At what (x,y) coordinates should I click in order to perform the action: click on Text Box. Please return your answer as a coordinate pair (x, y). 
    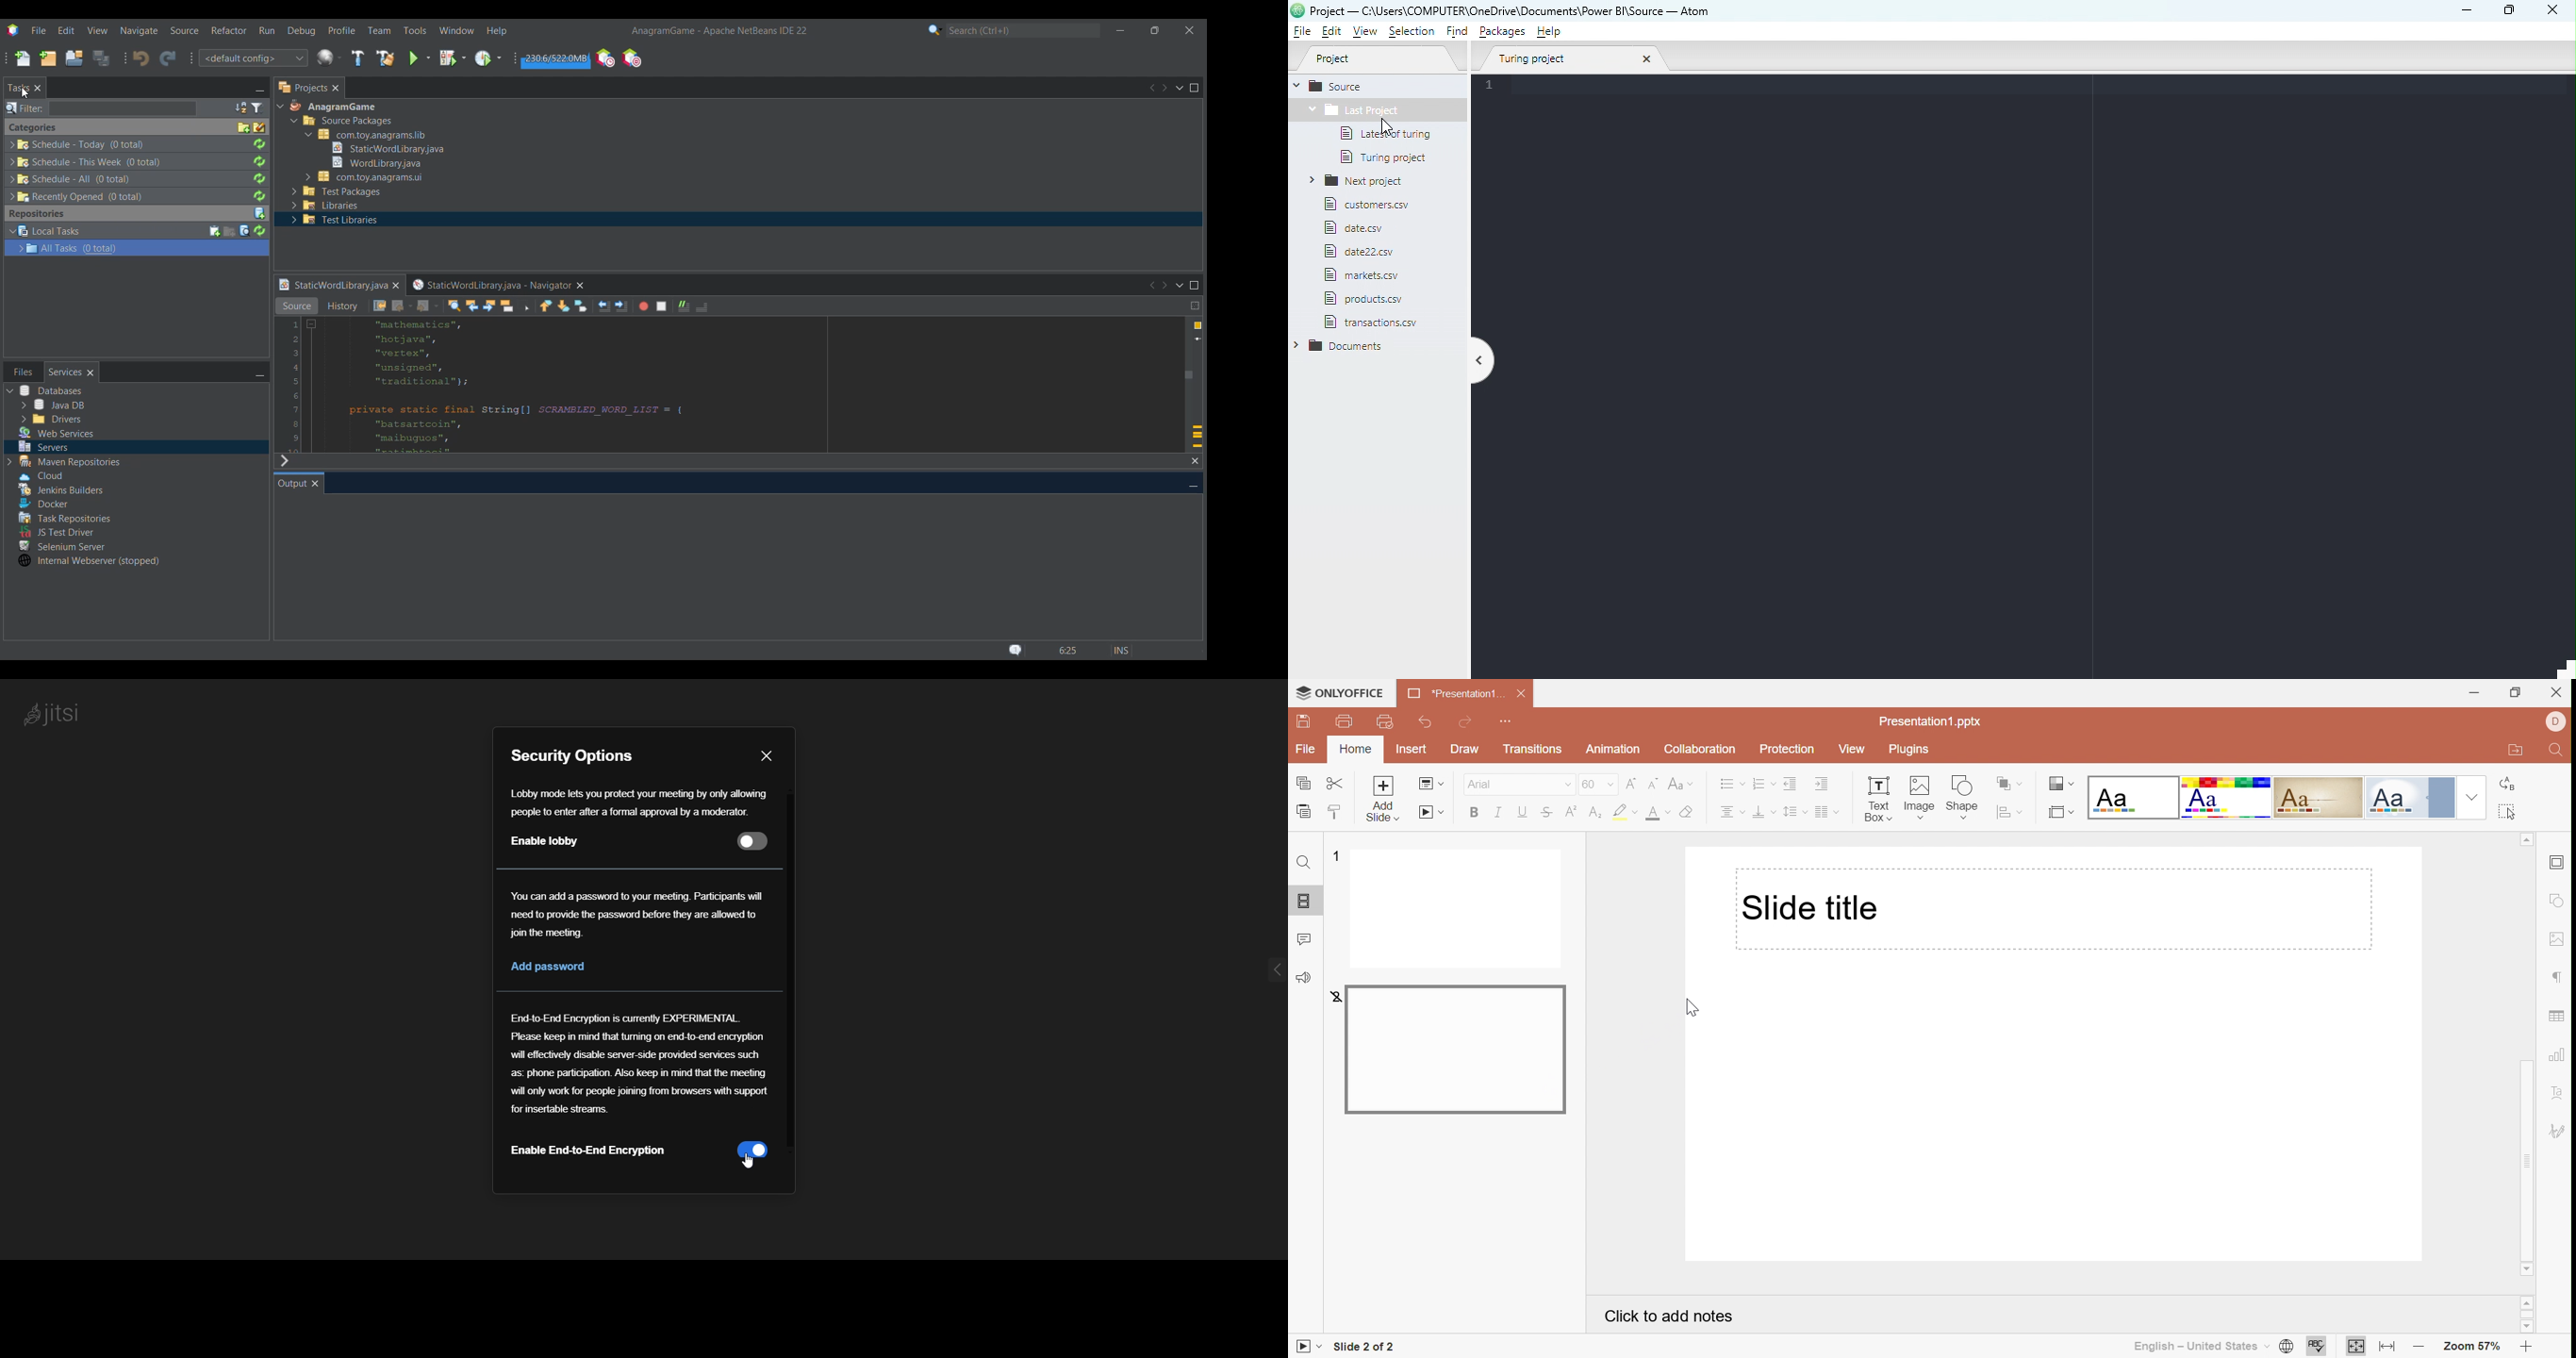
    Looking at the image, I should click on (1877, 800).